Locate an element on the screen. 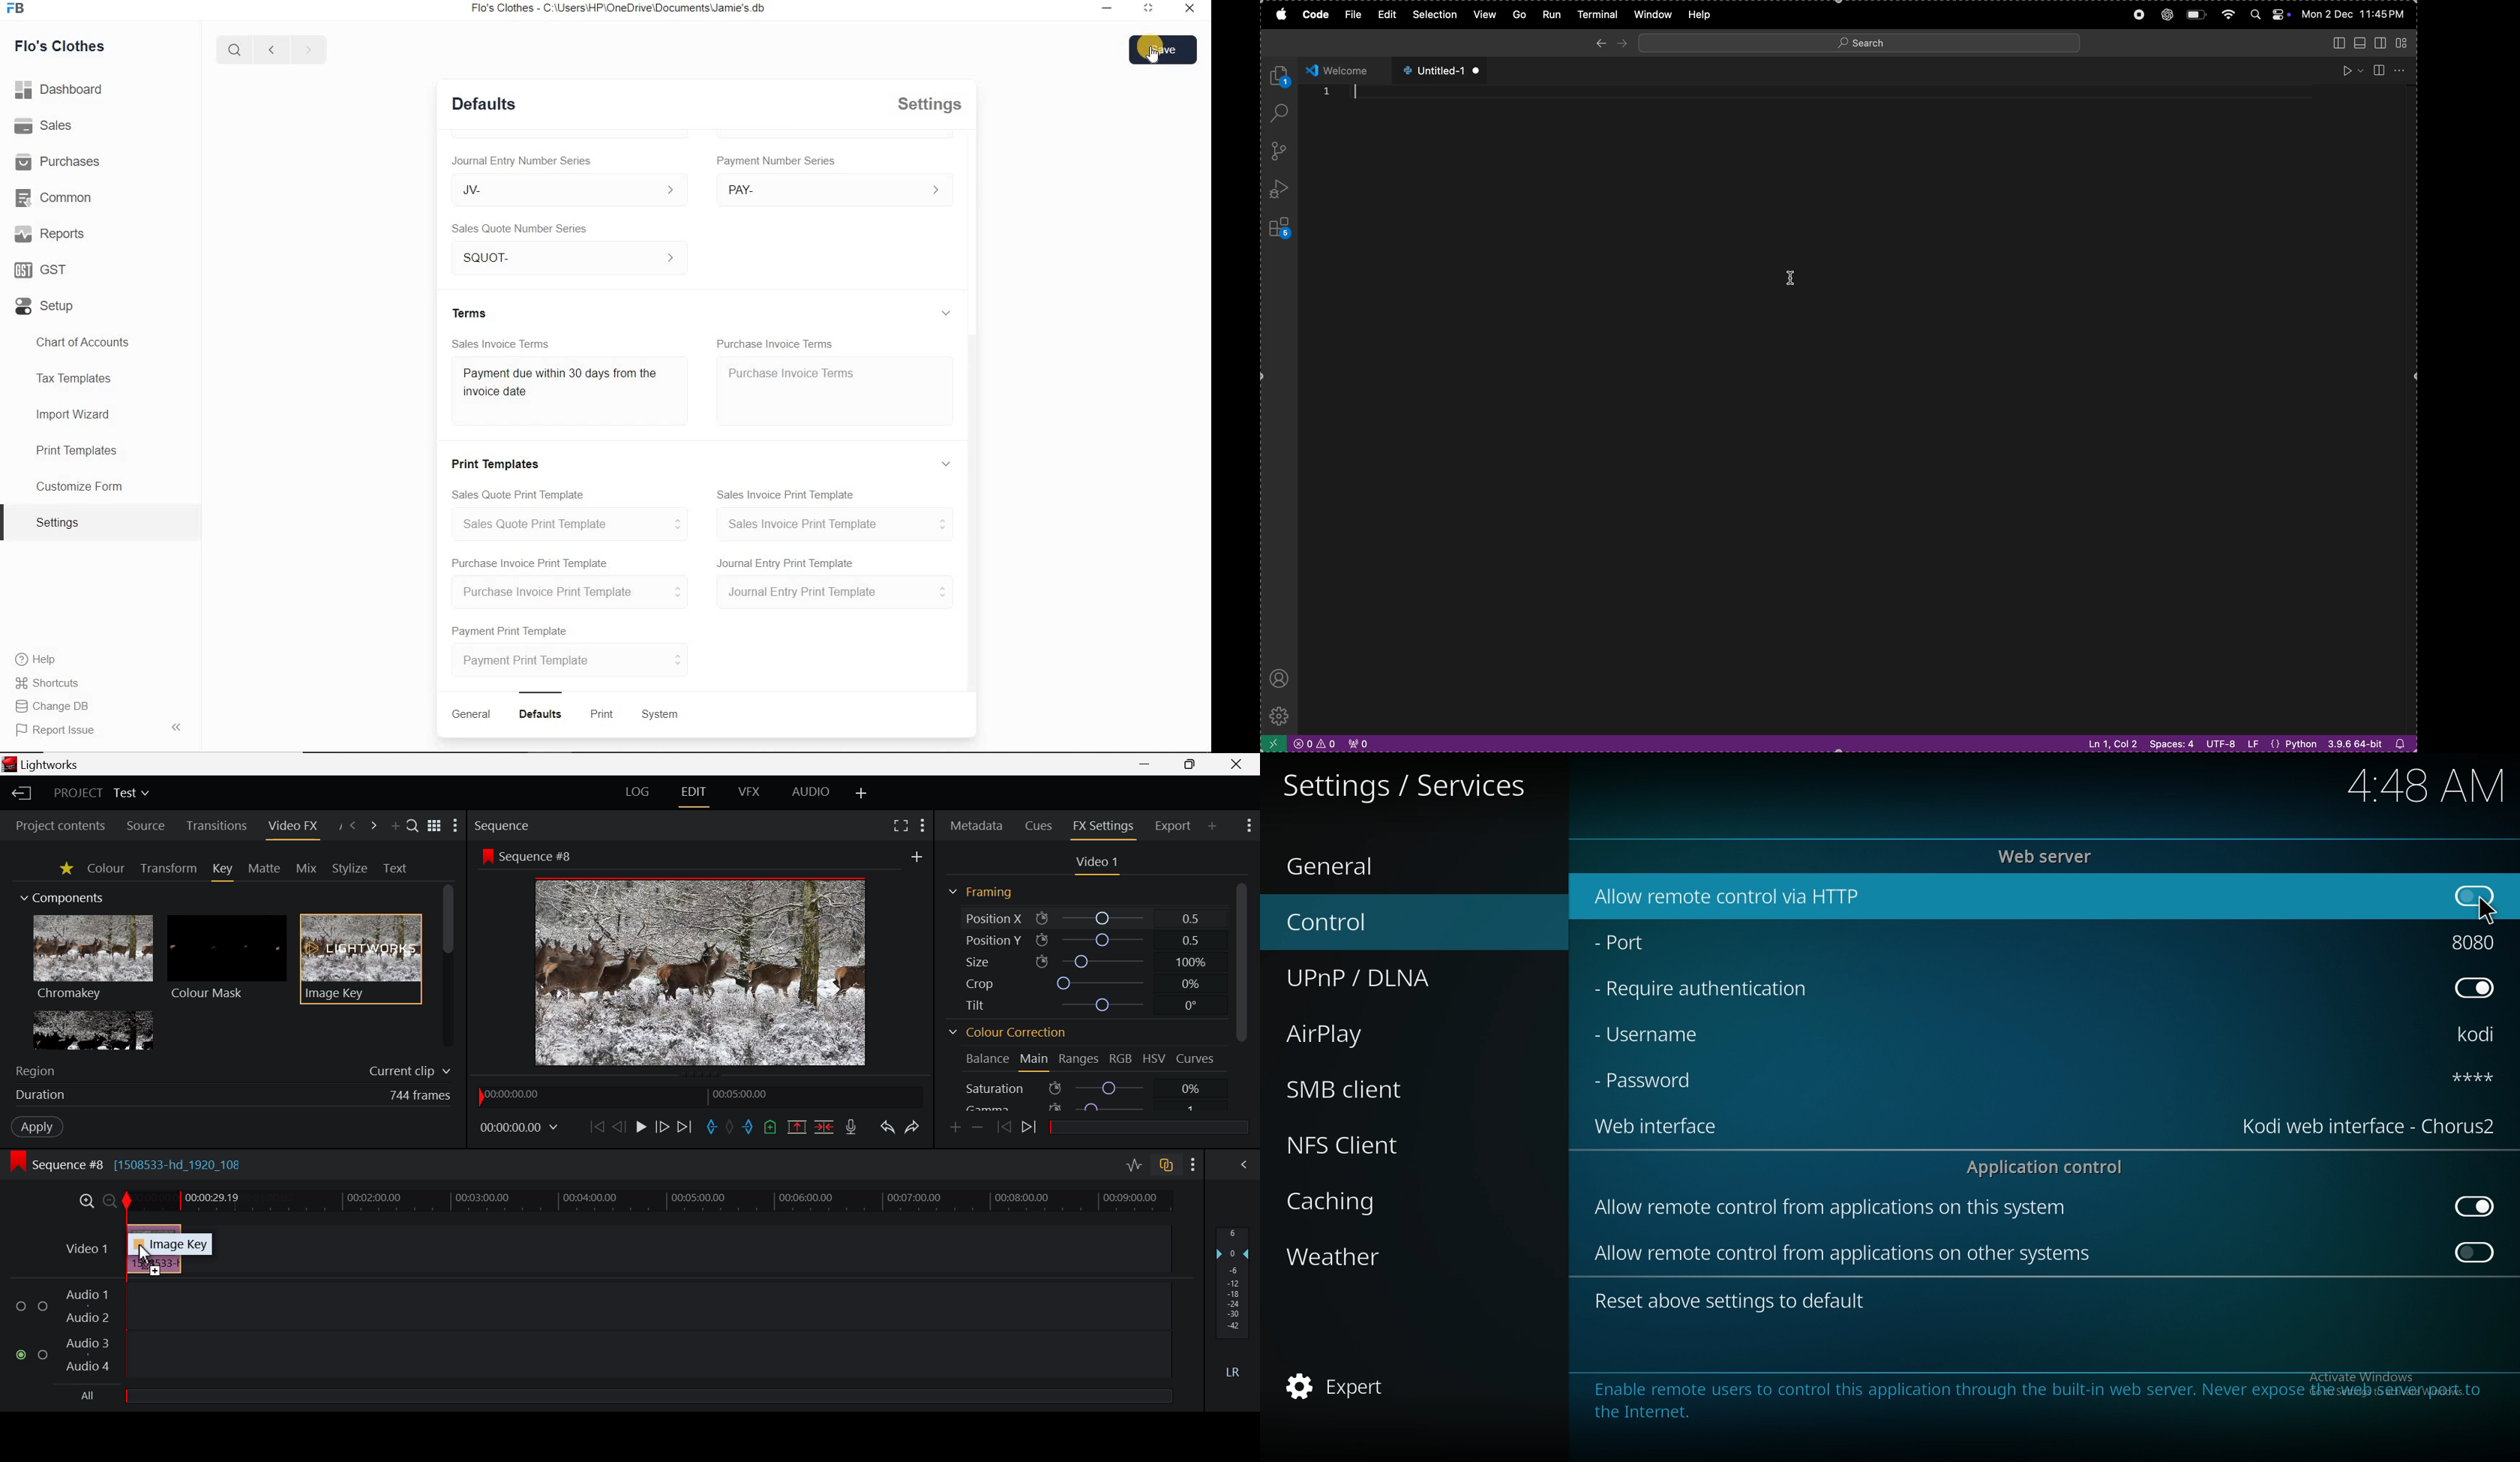 The image size is (2520, 1484). Mark Out is located at coordinates (749, 1127).